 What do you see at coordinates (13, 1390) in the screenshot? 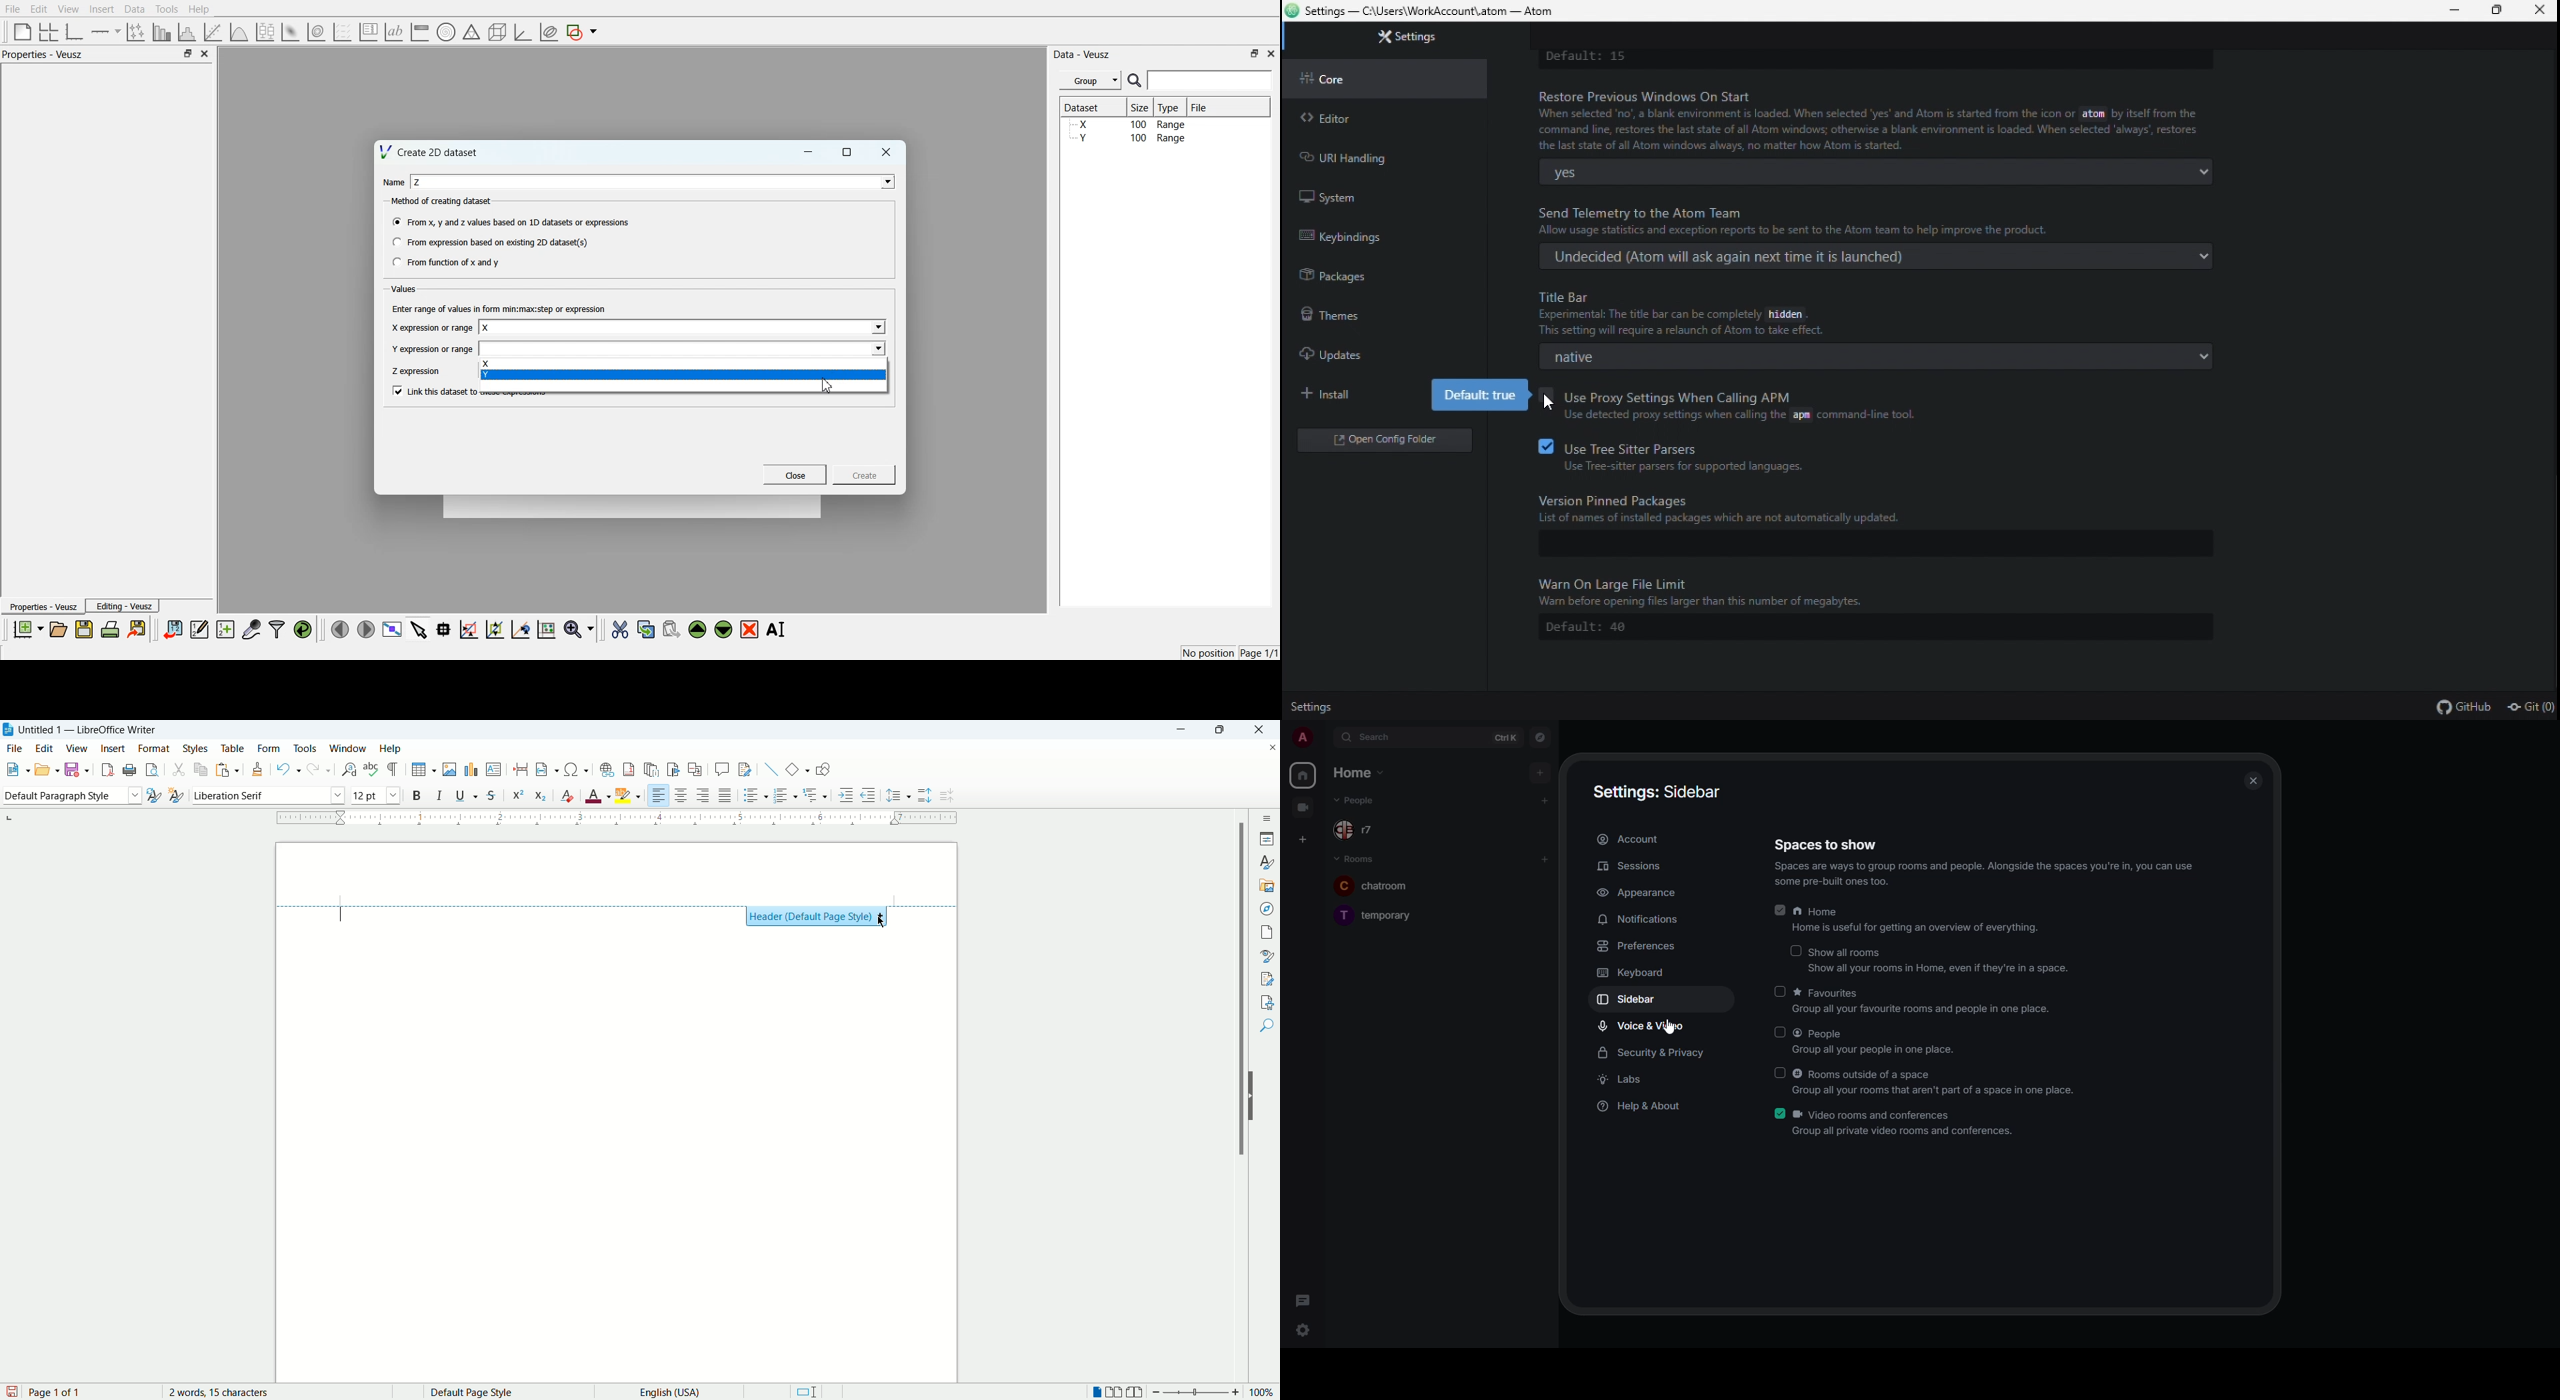
I see `save` at bounding box center [13, 1390].